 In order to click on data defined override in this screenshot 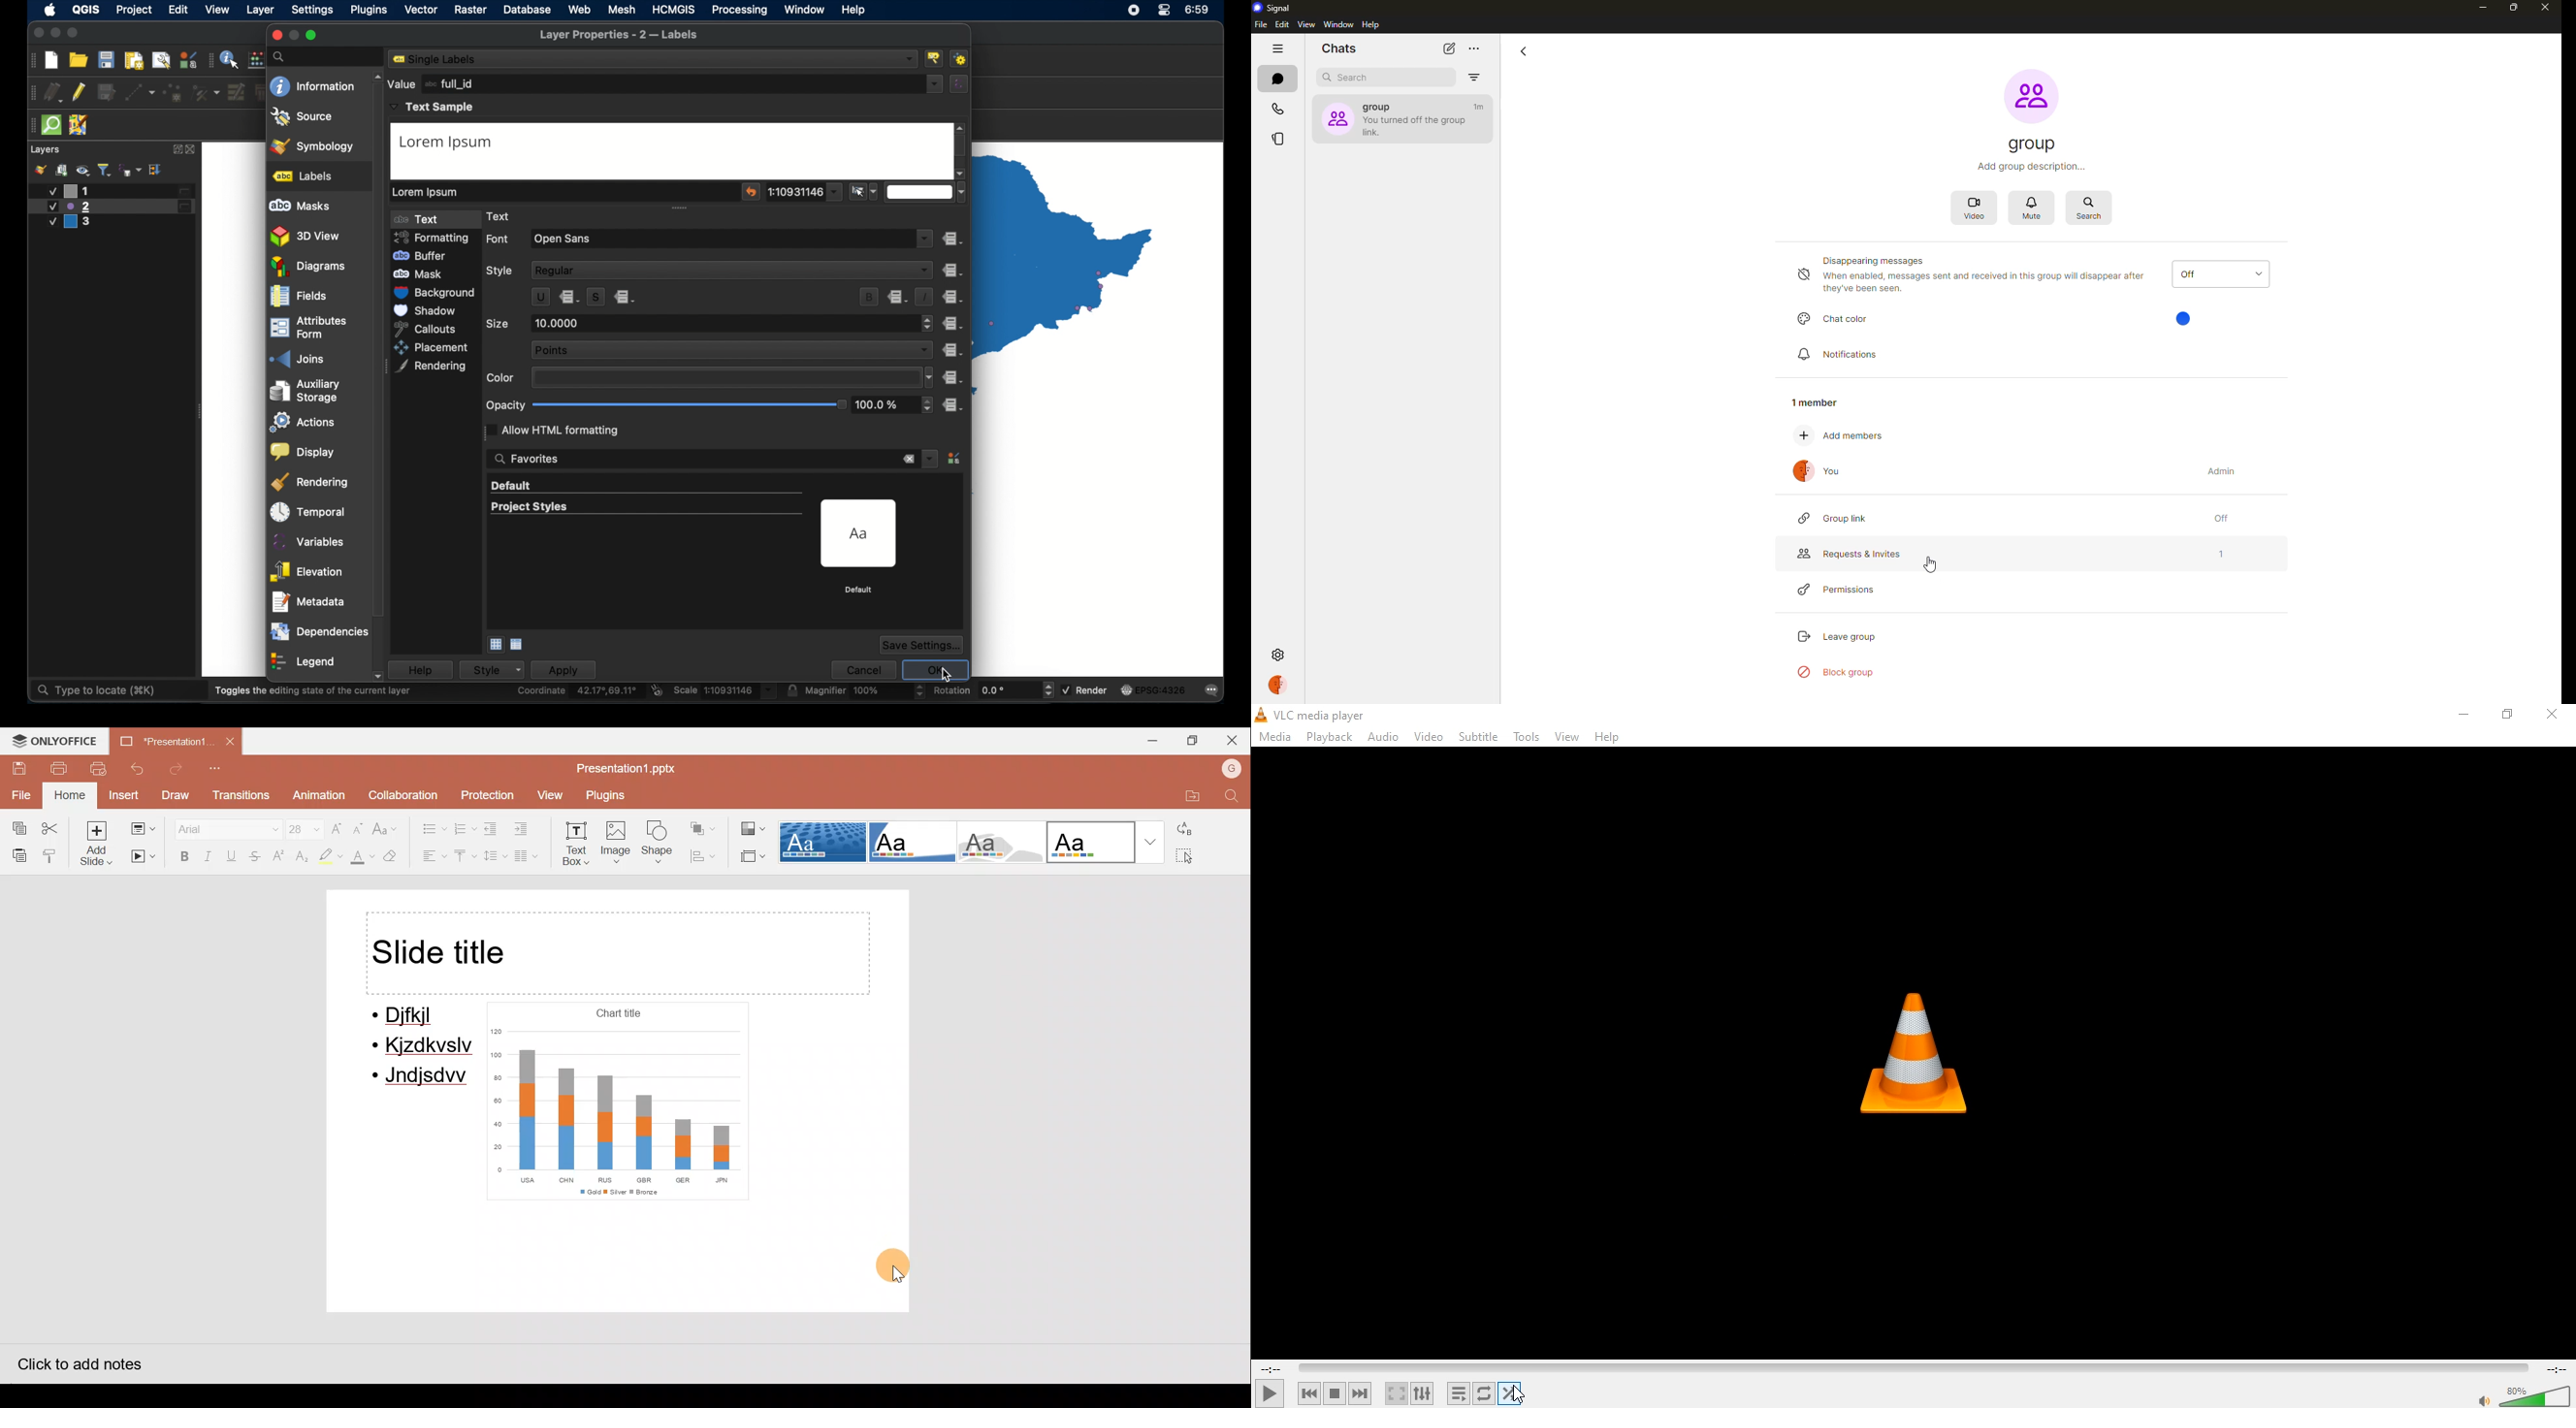, I will do `click(954, 239)`.